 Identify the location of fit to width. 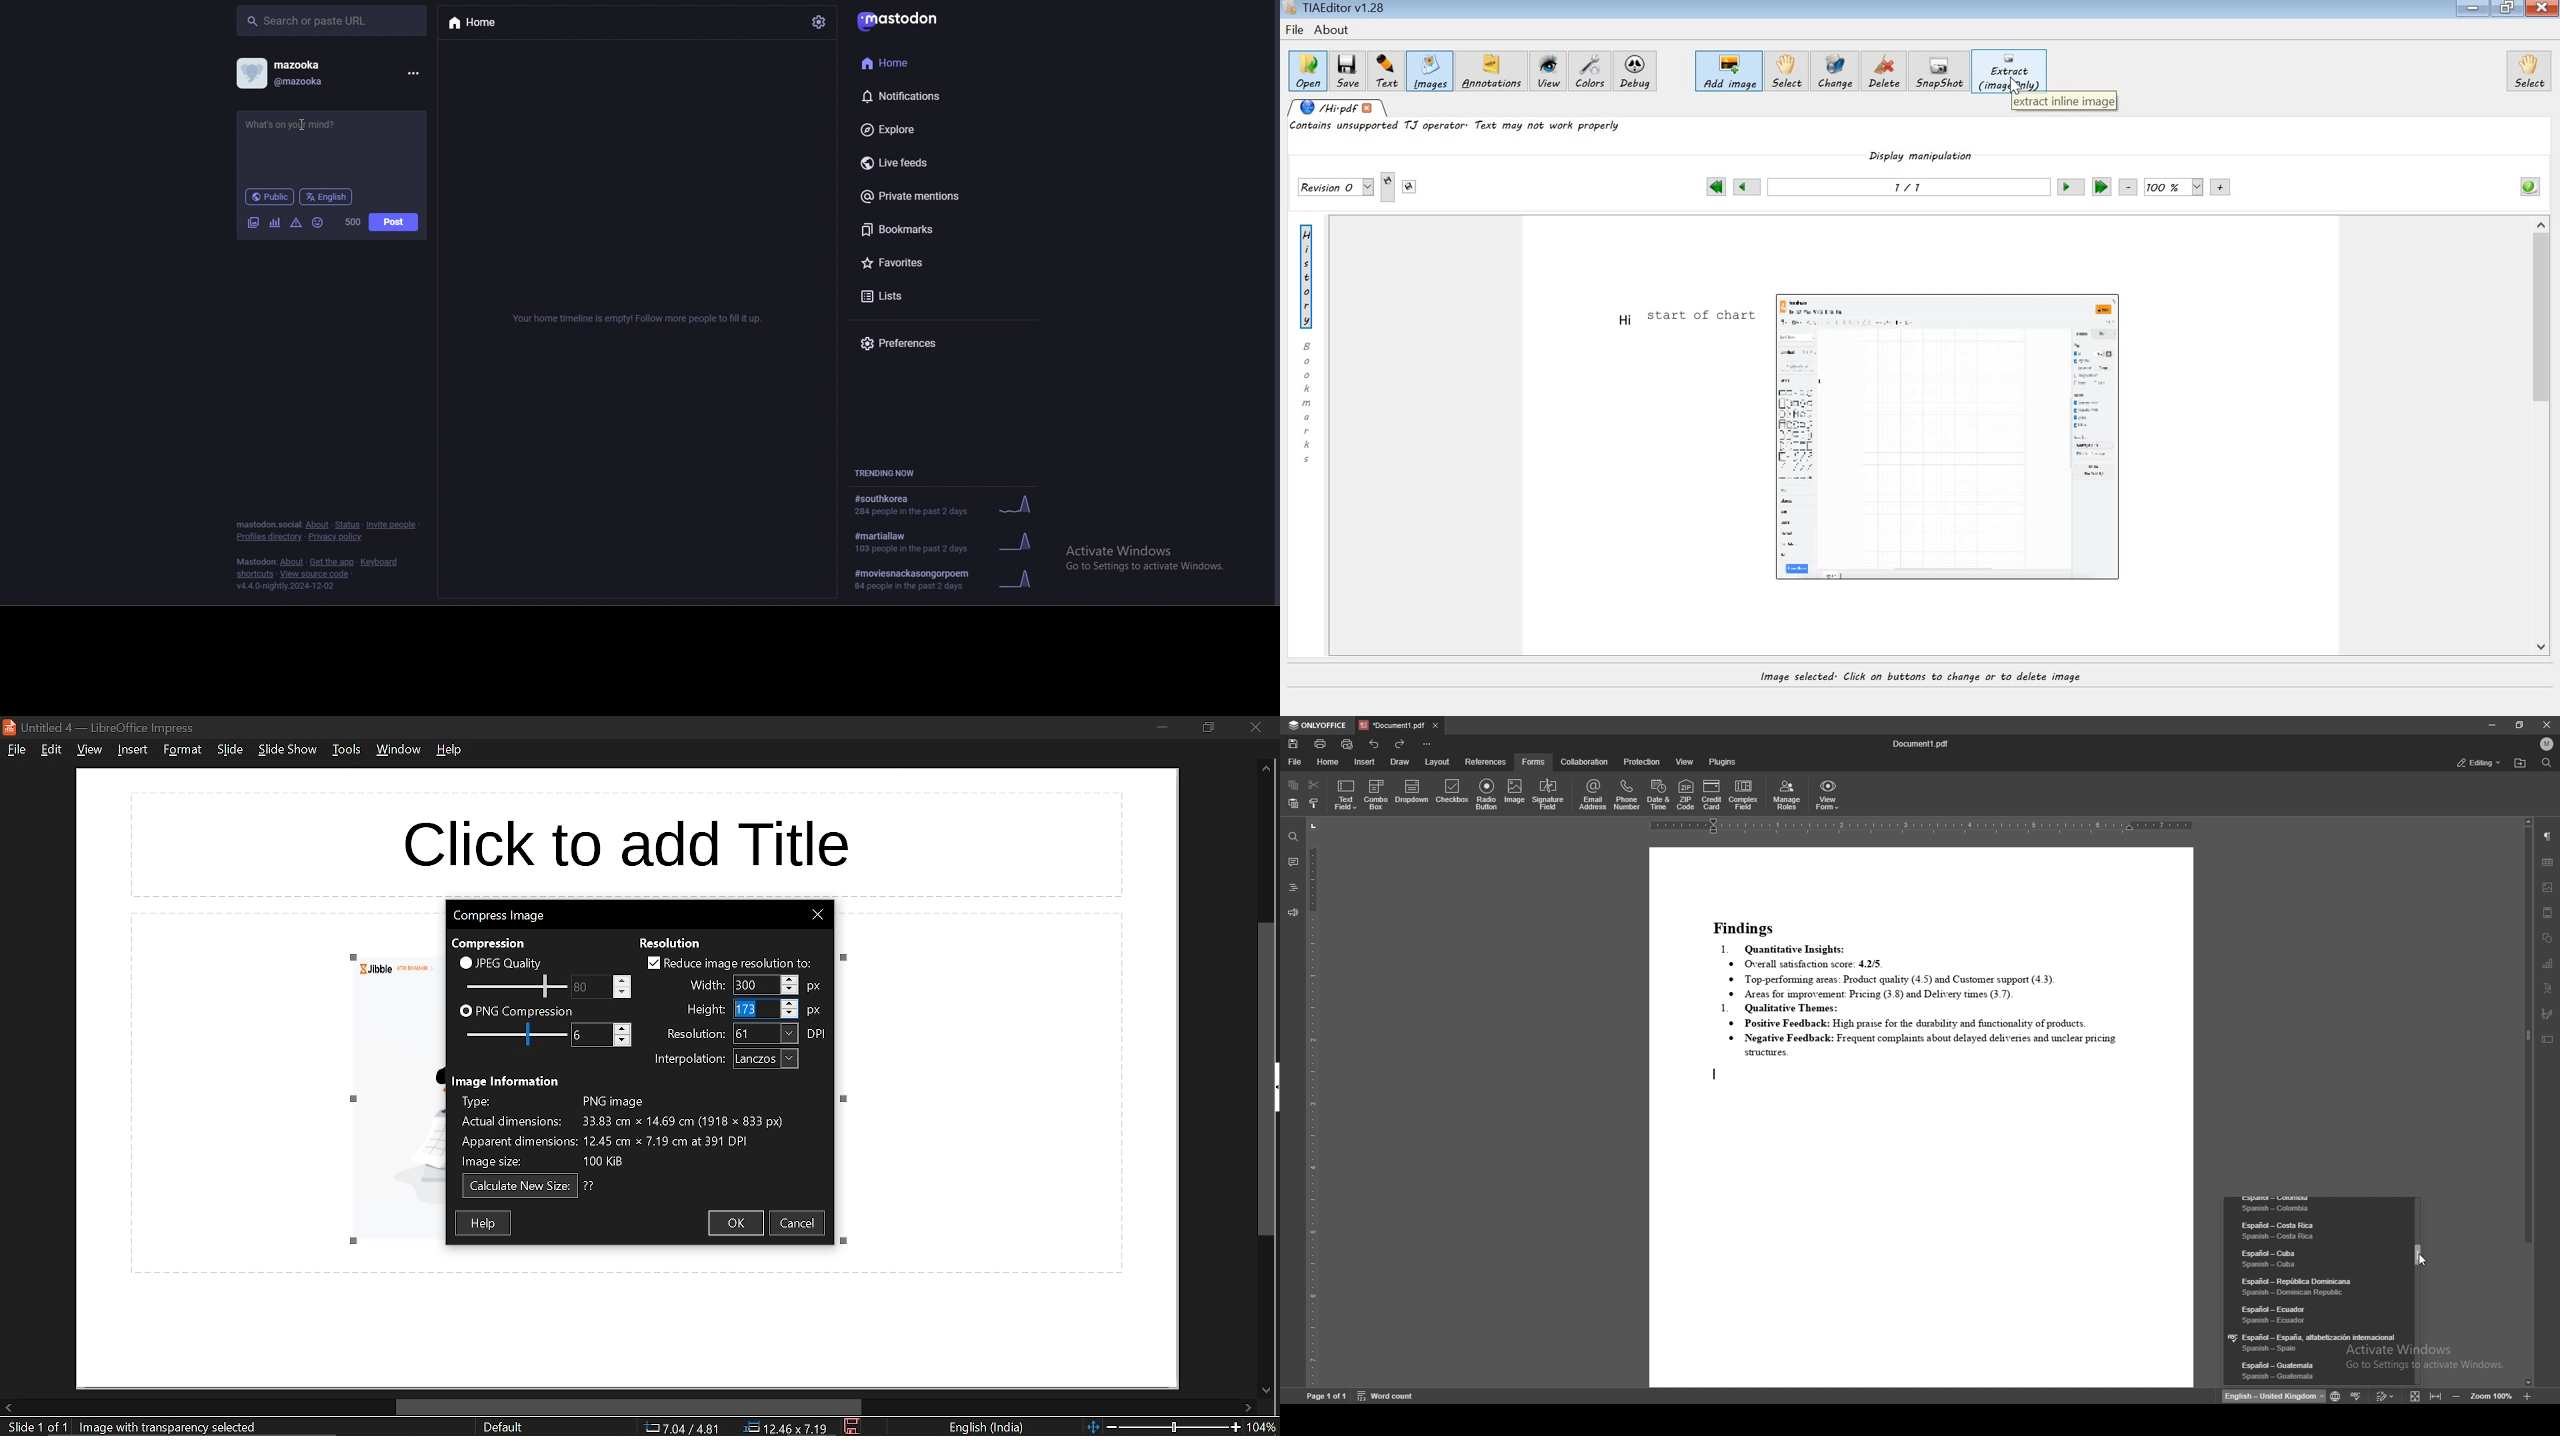
(2436, 1396).